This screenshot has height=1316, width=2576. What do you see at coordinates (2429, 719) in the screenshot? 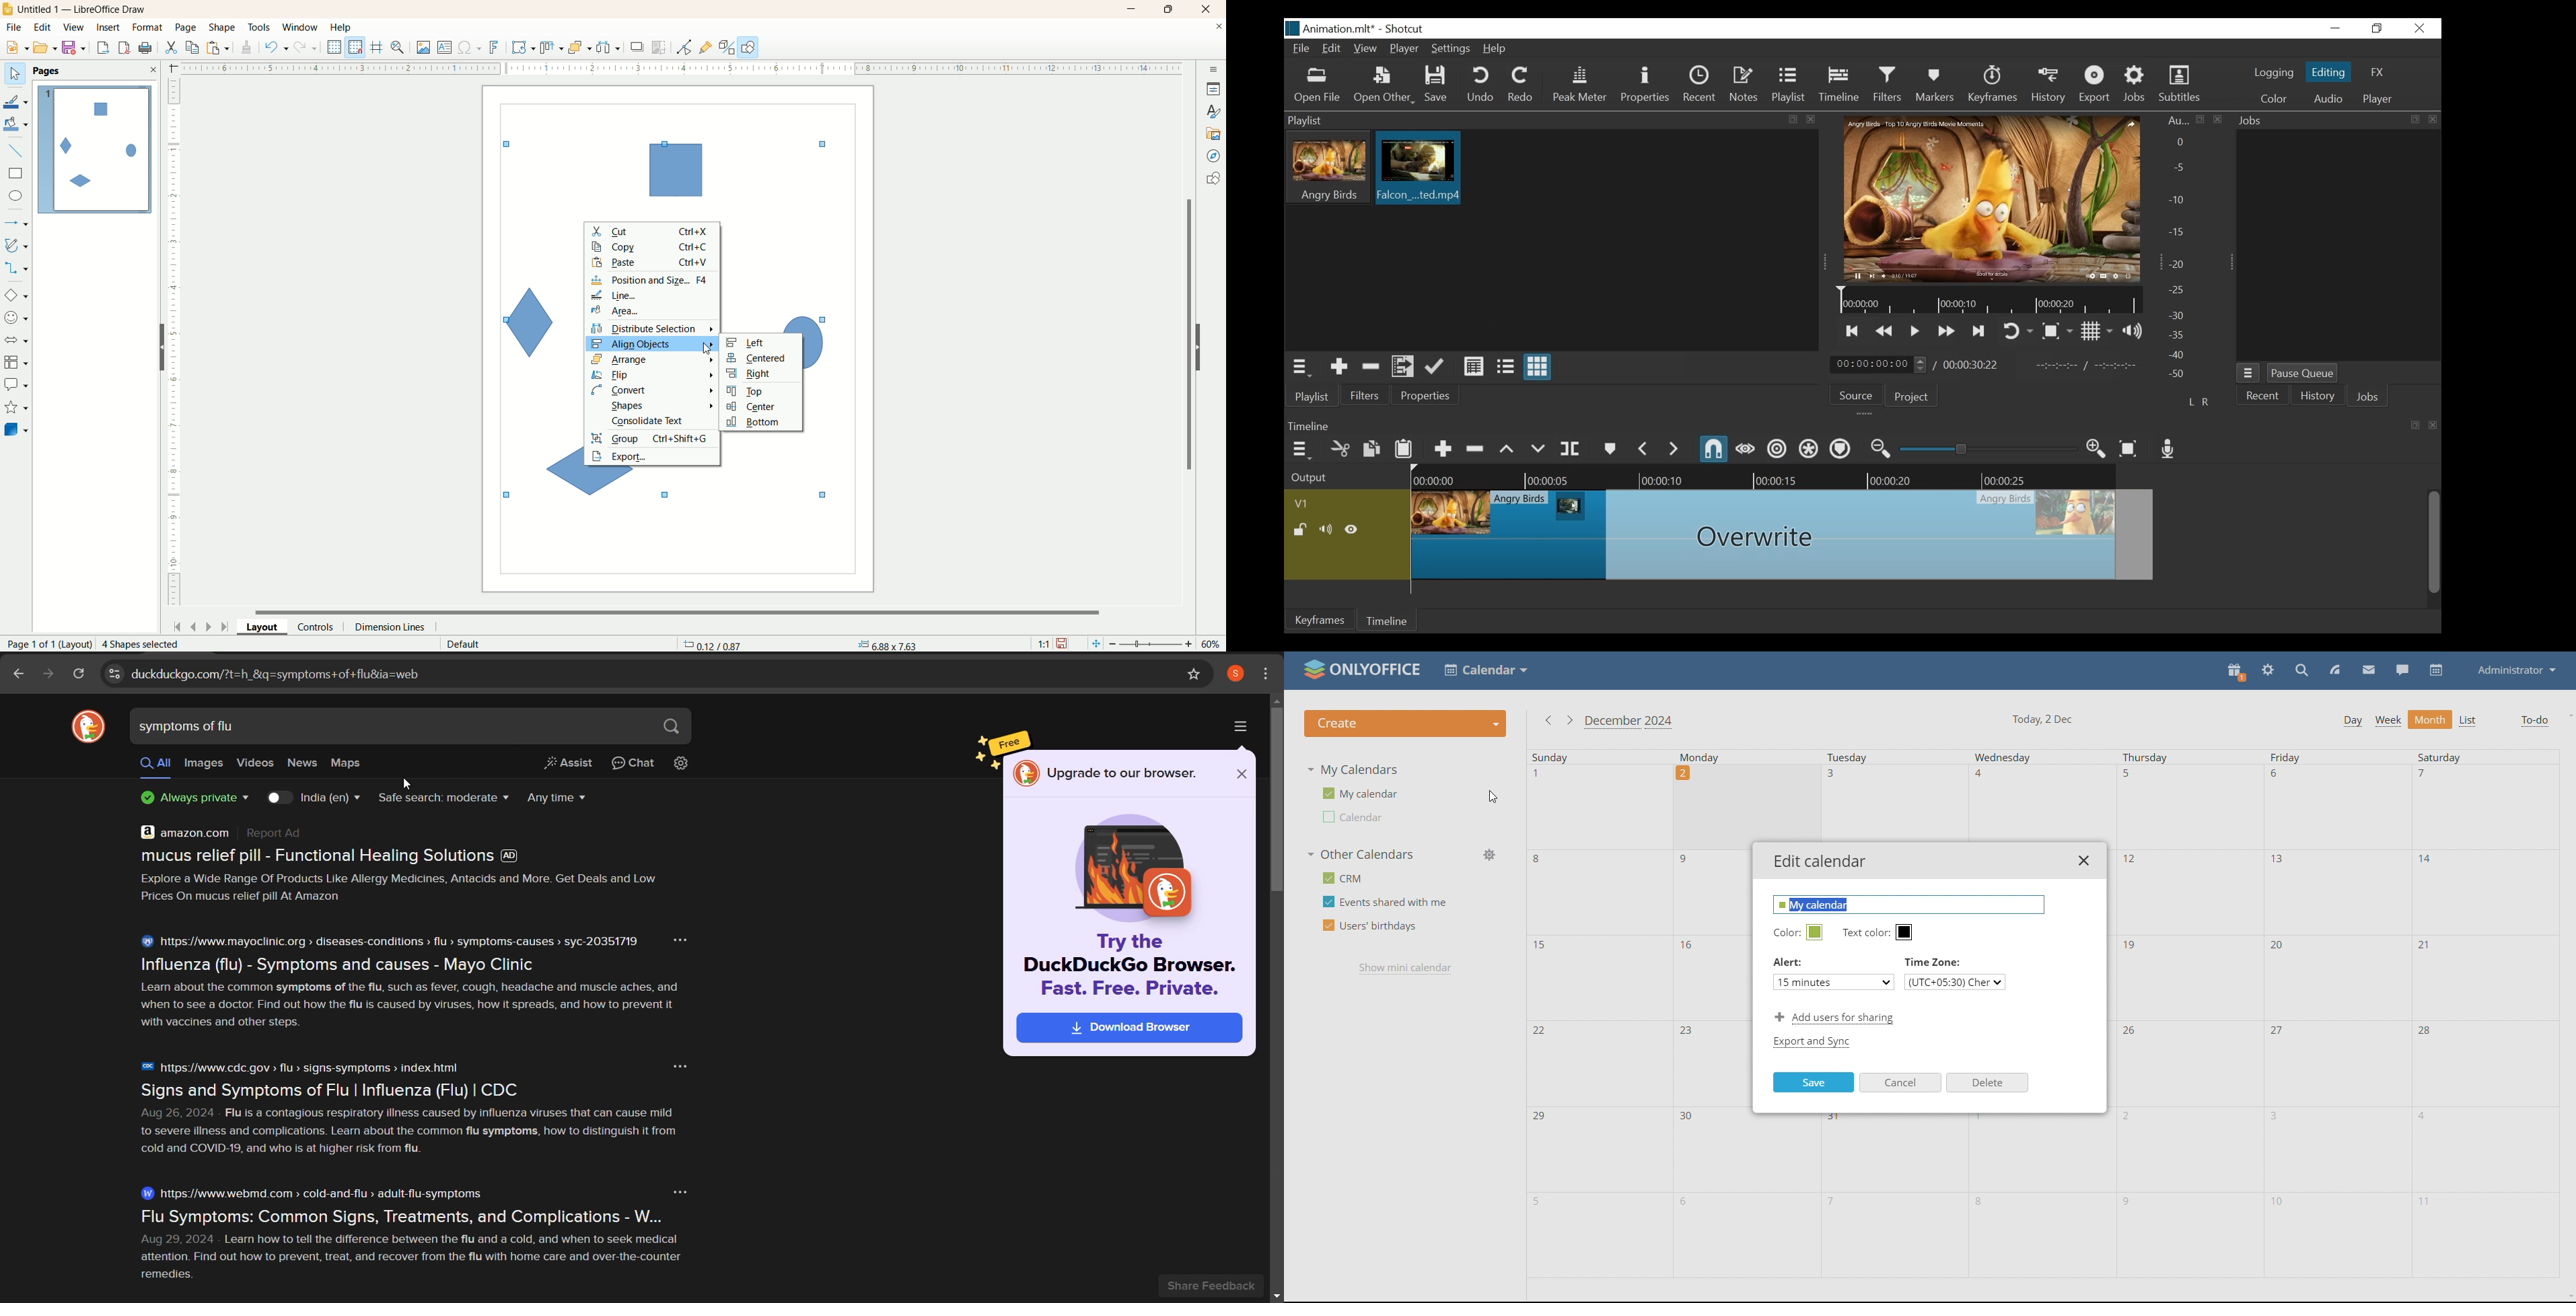
I see `month view` at bounding box center [2429, 719].